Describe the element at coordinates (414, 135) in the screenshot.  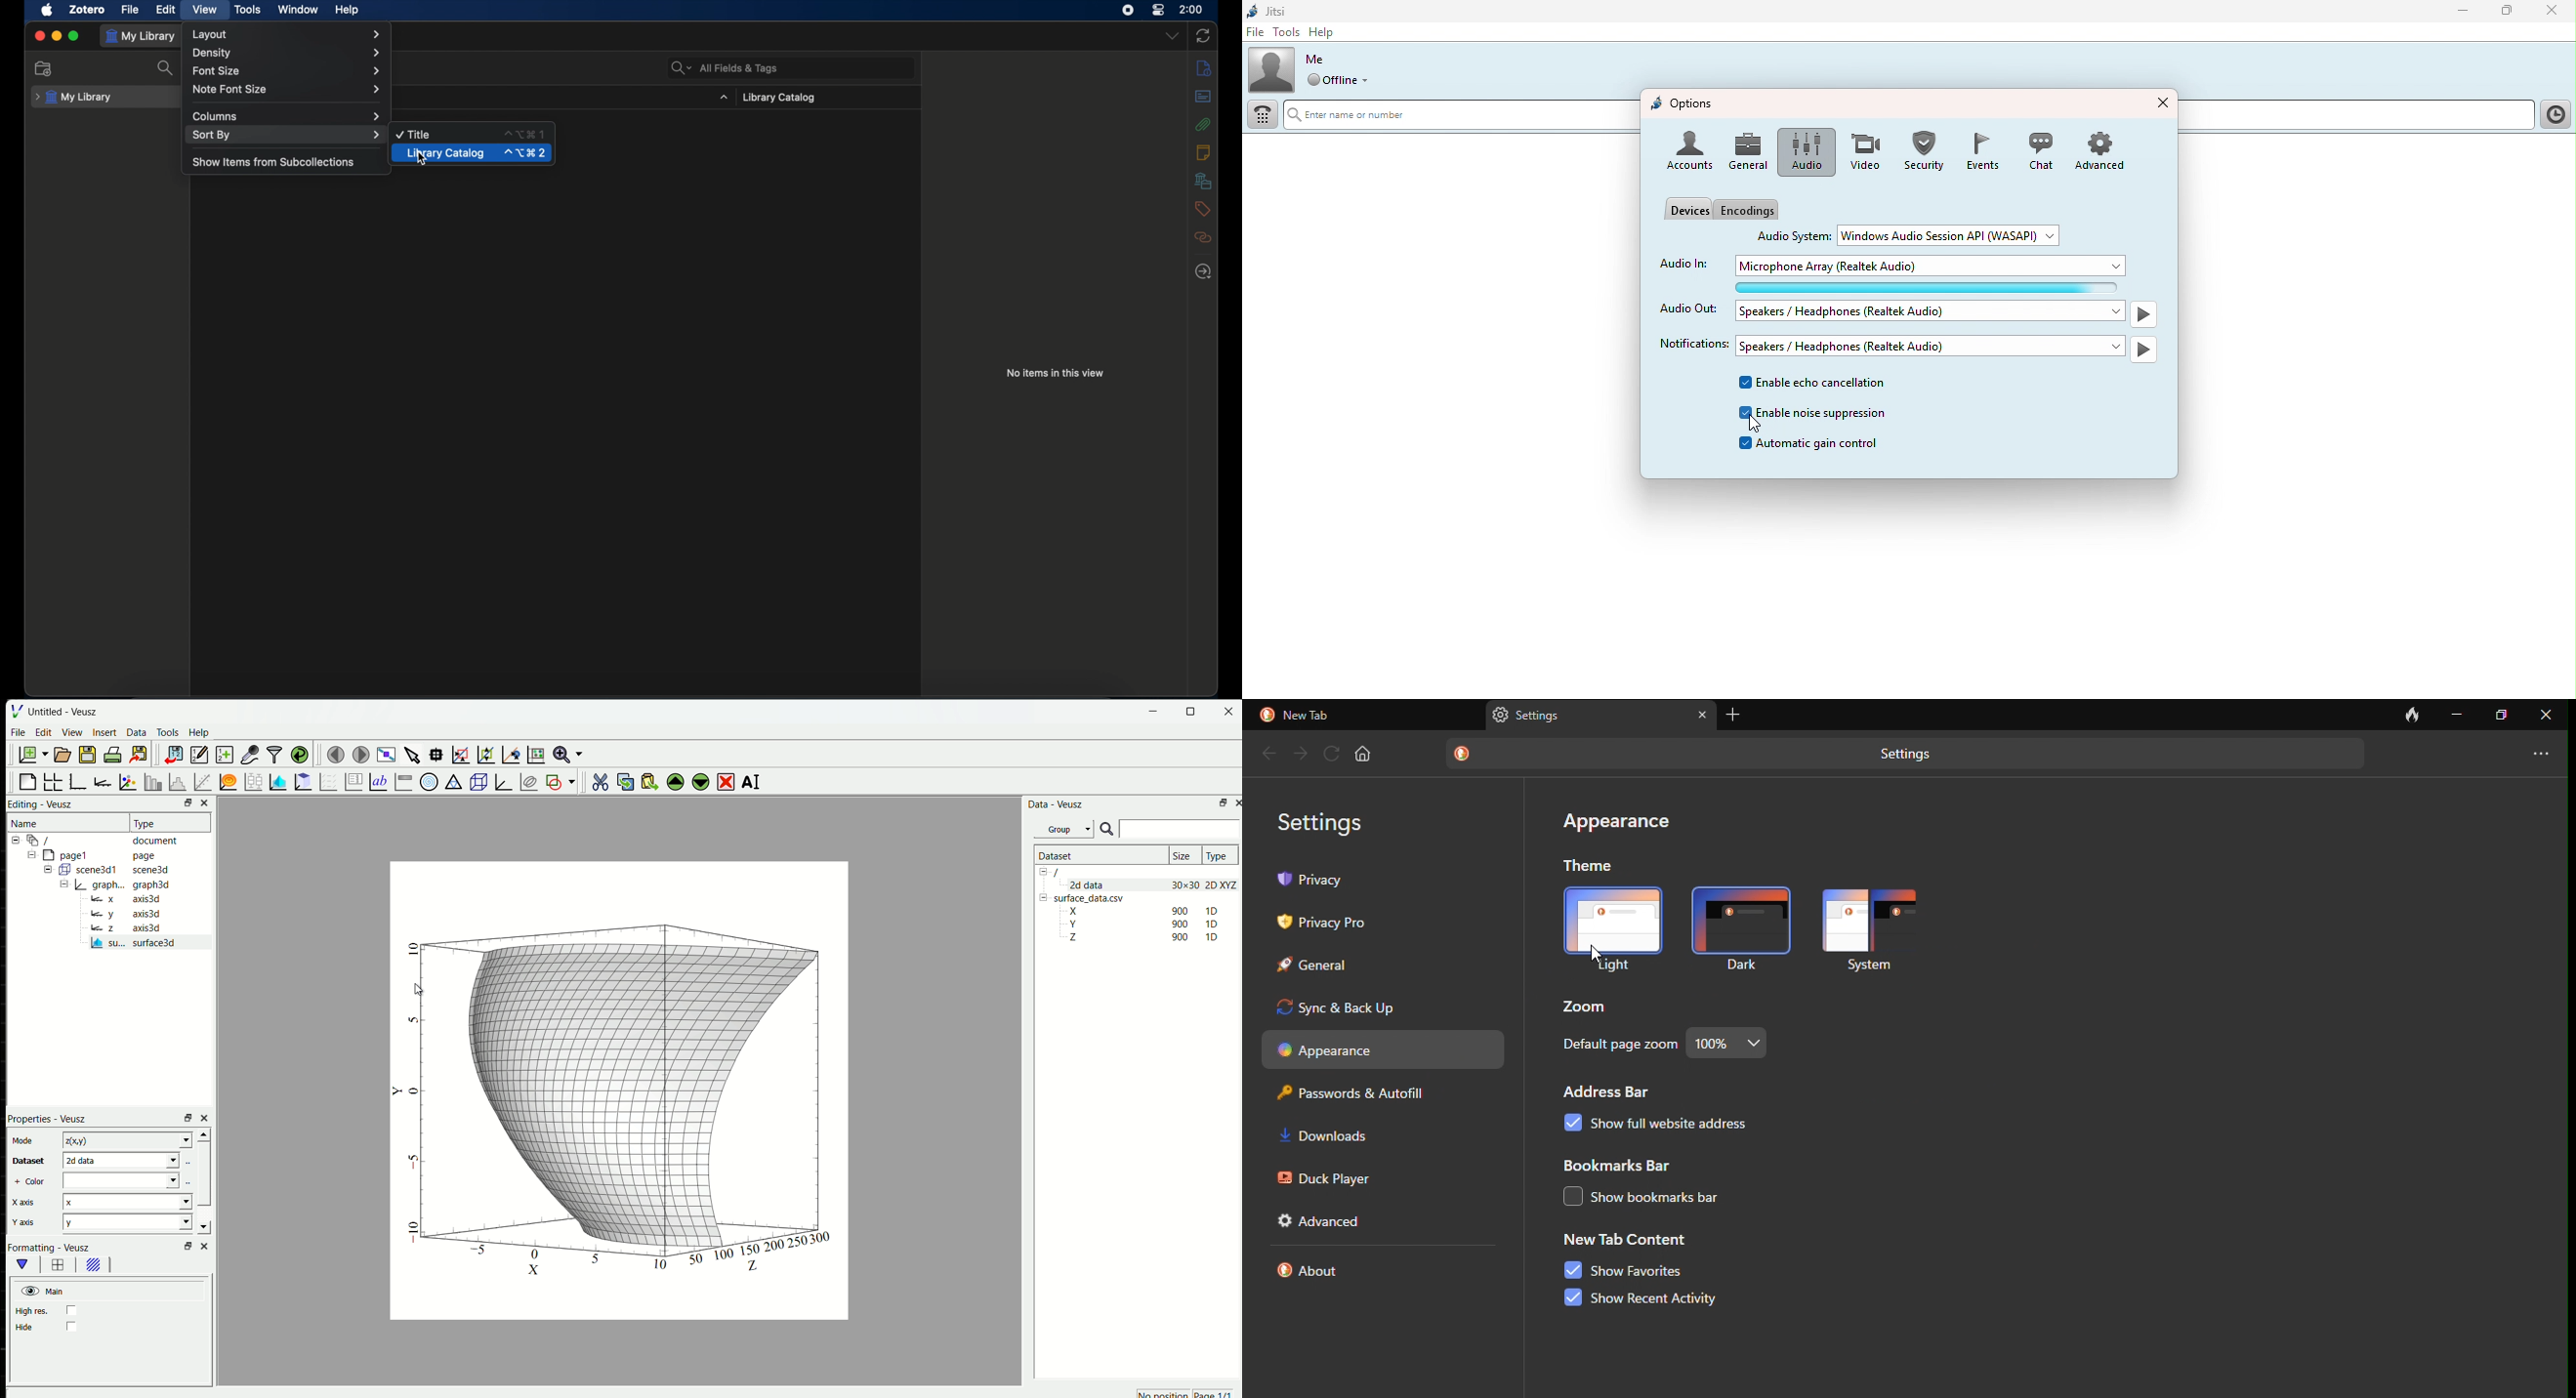
I see `title` at that location.